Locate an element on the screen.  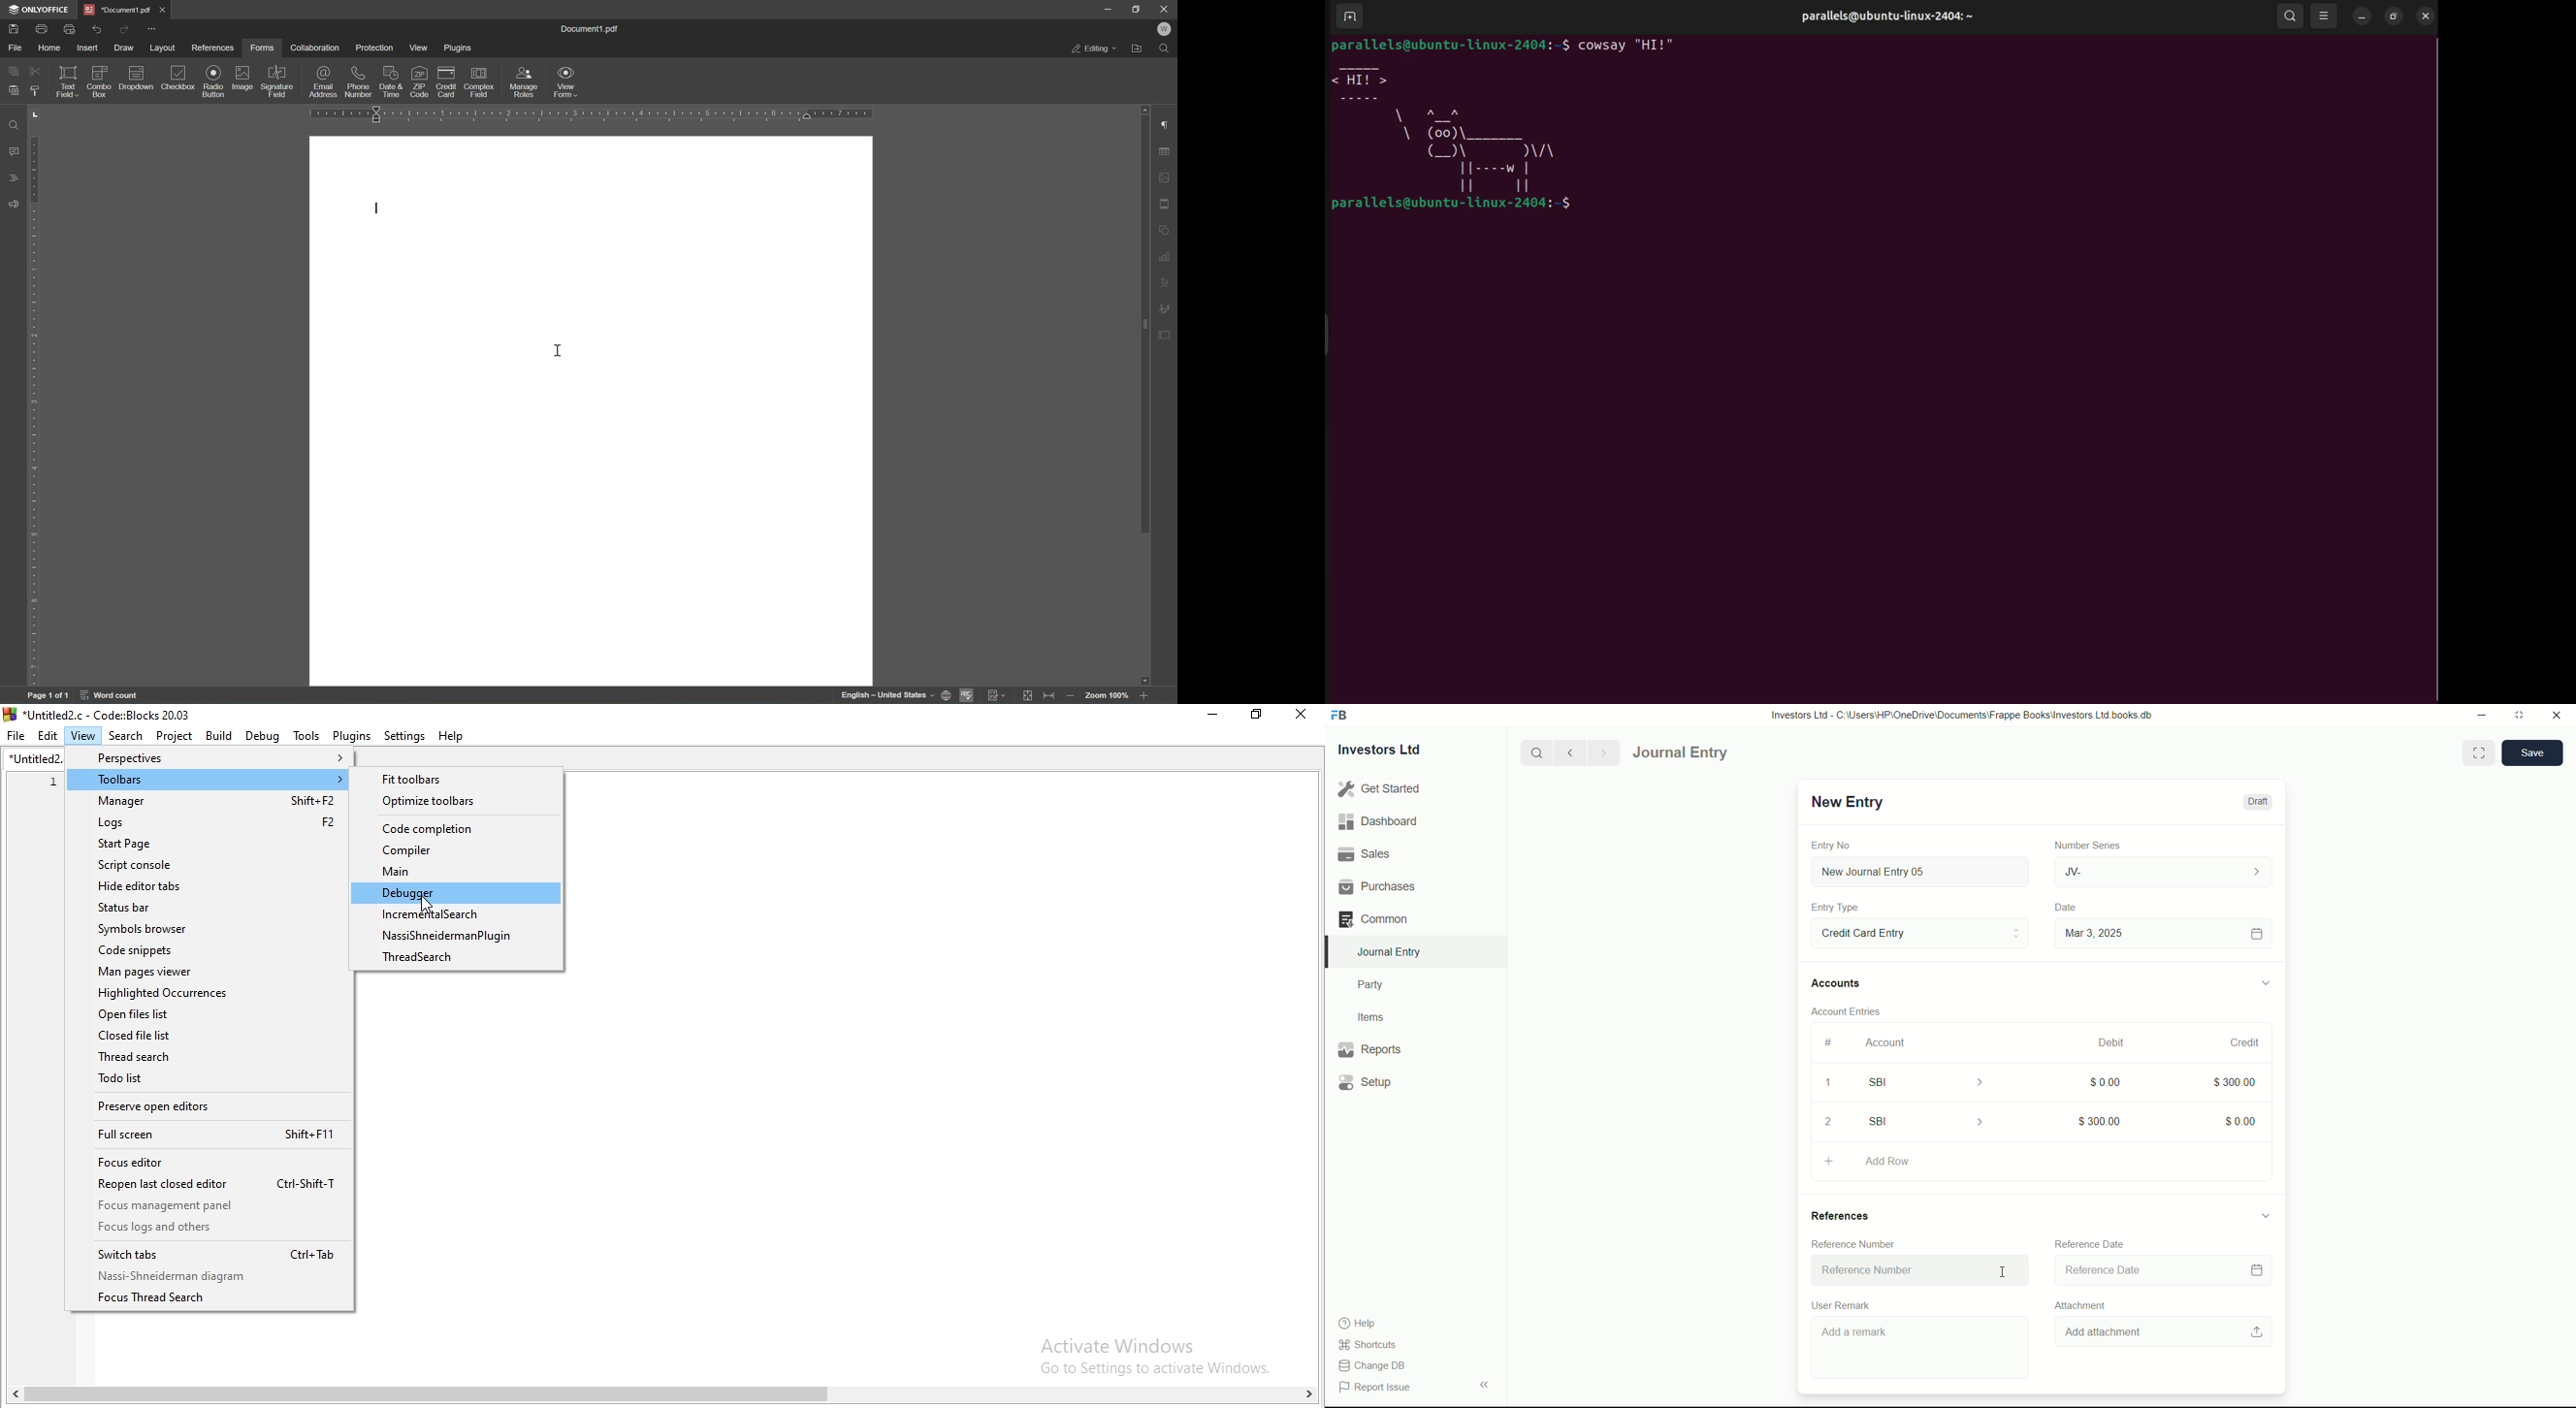
minimize is located at coordinates (2479, 714).